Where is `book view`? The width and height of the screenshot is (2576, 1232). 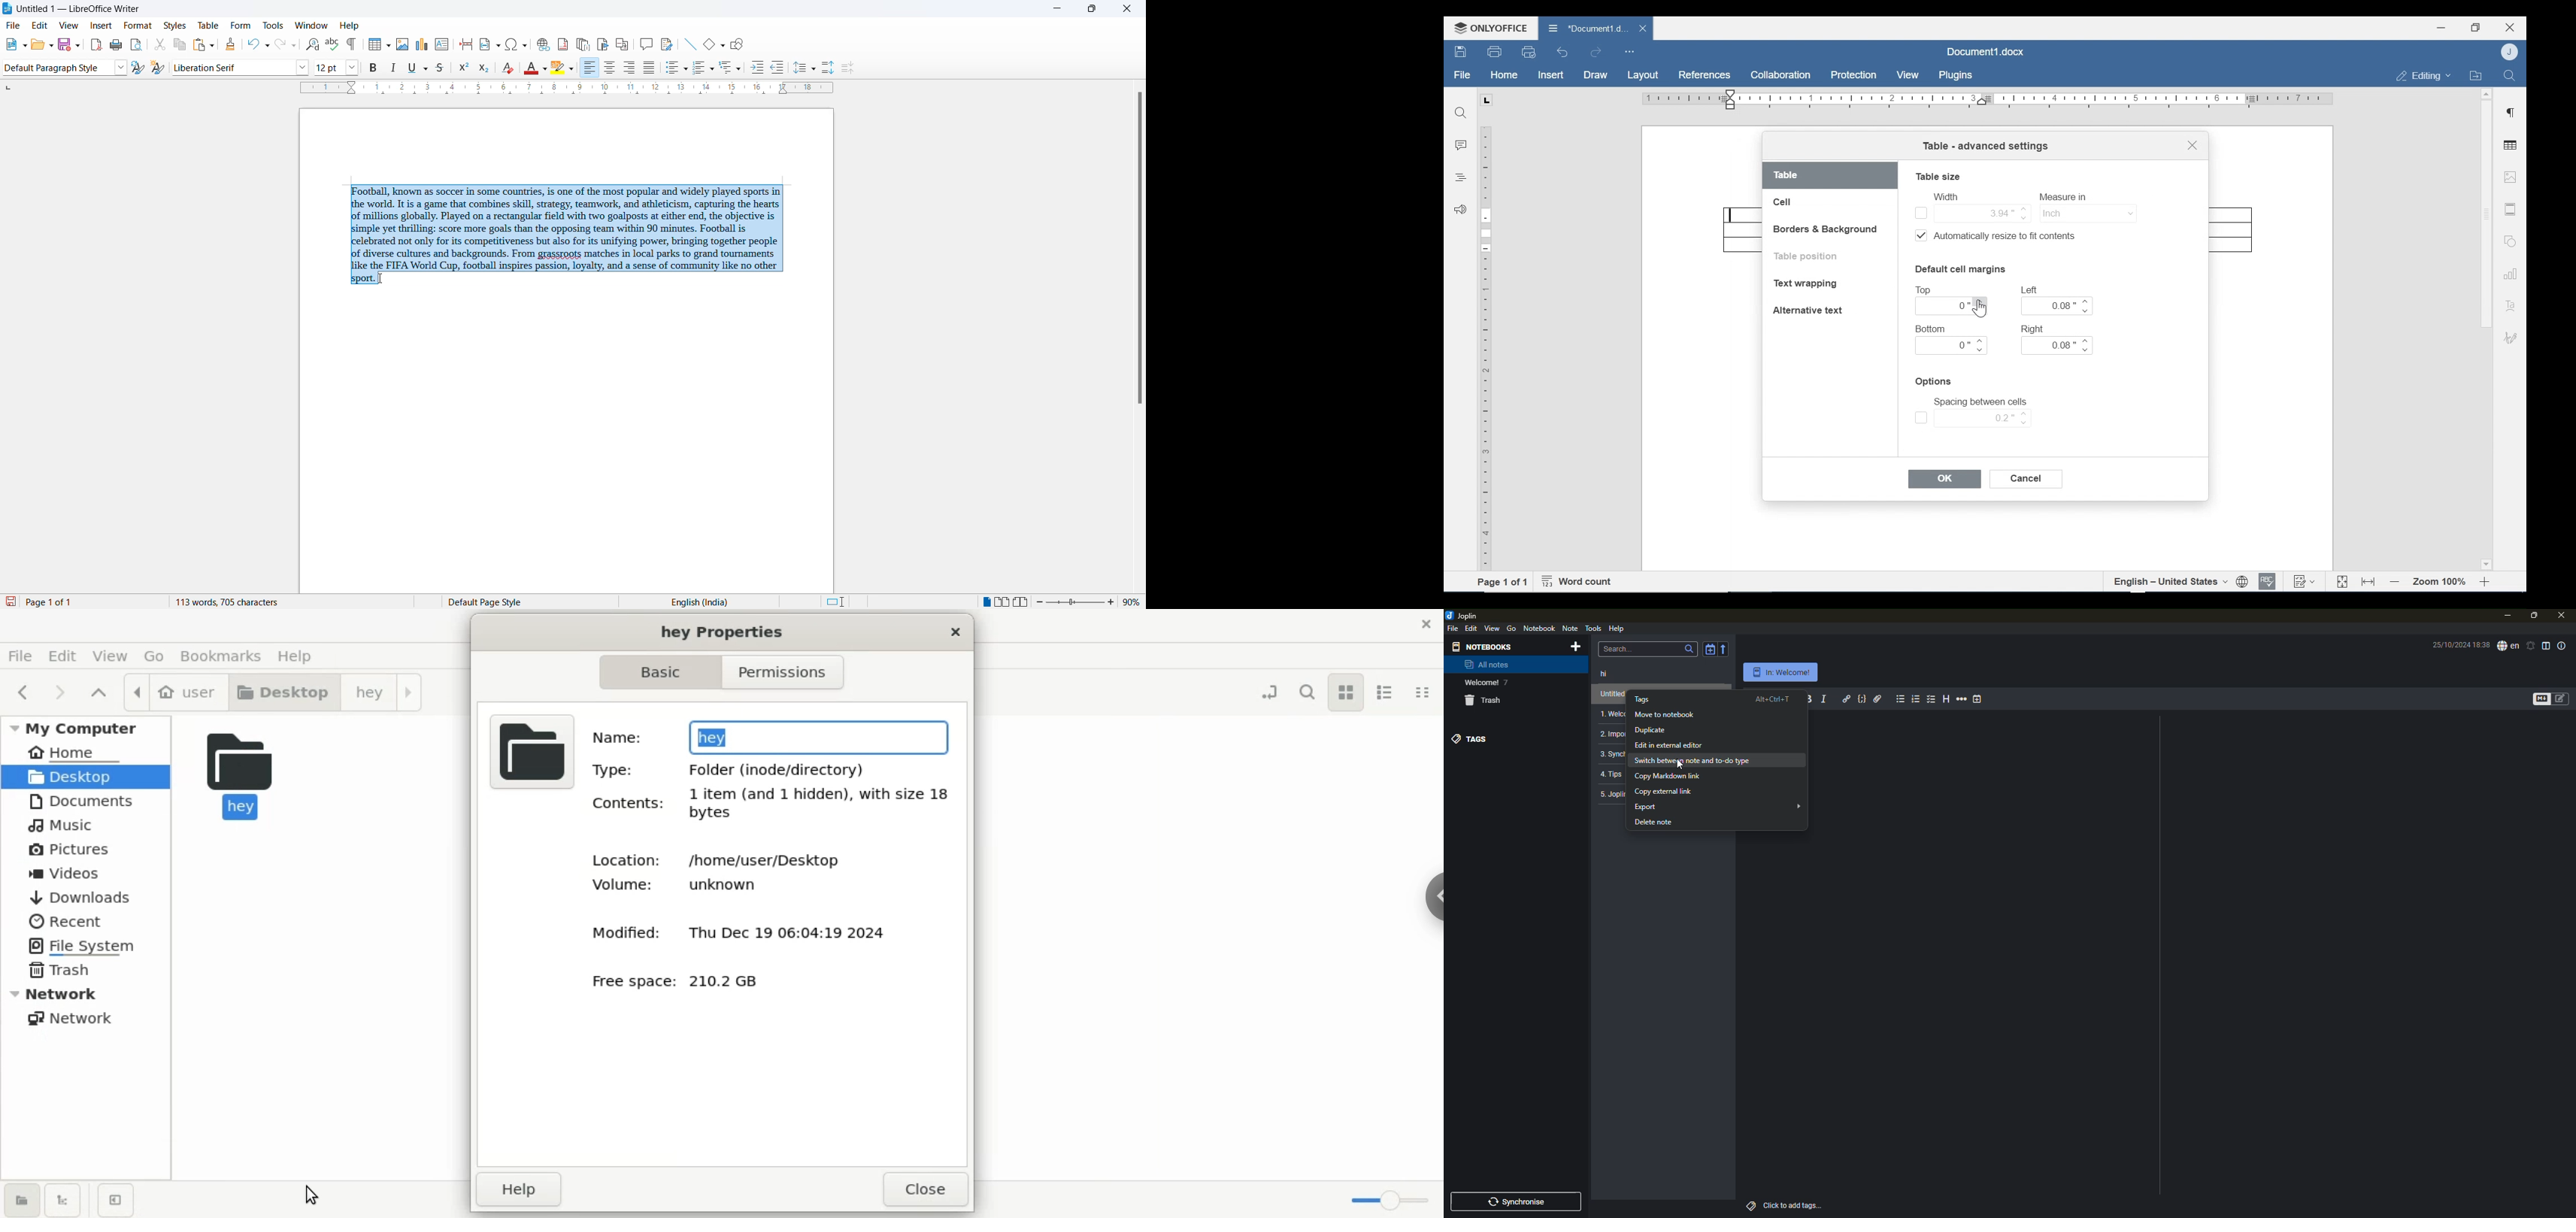
book view is located at coordinates (1023, 602).